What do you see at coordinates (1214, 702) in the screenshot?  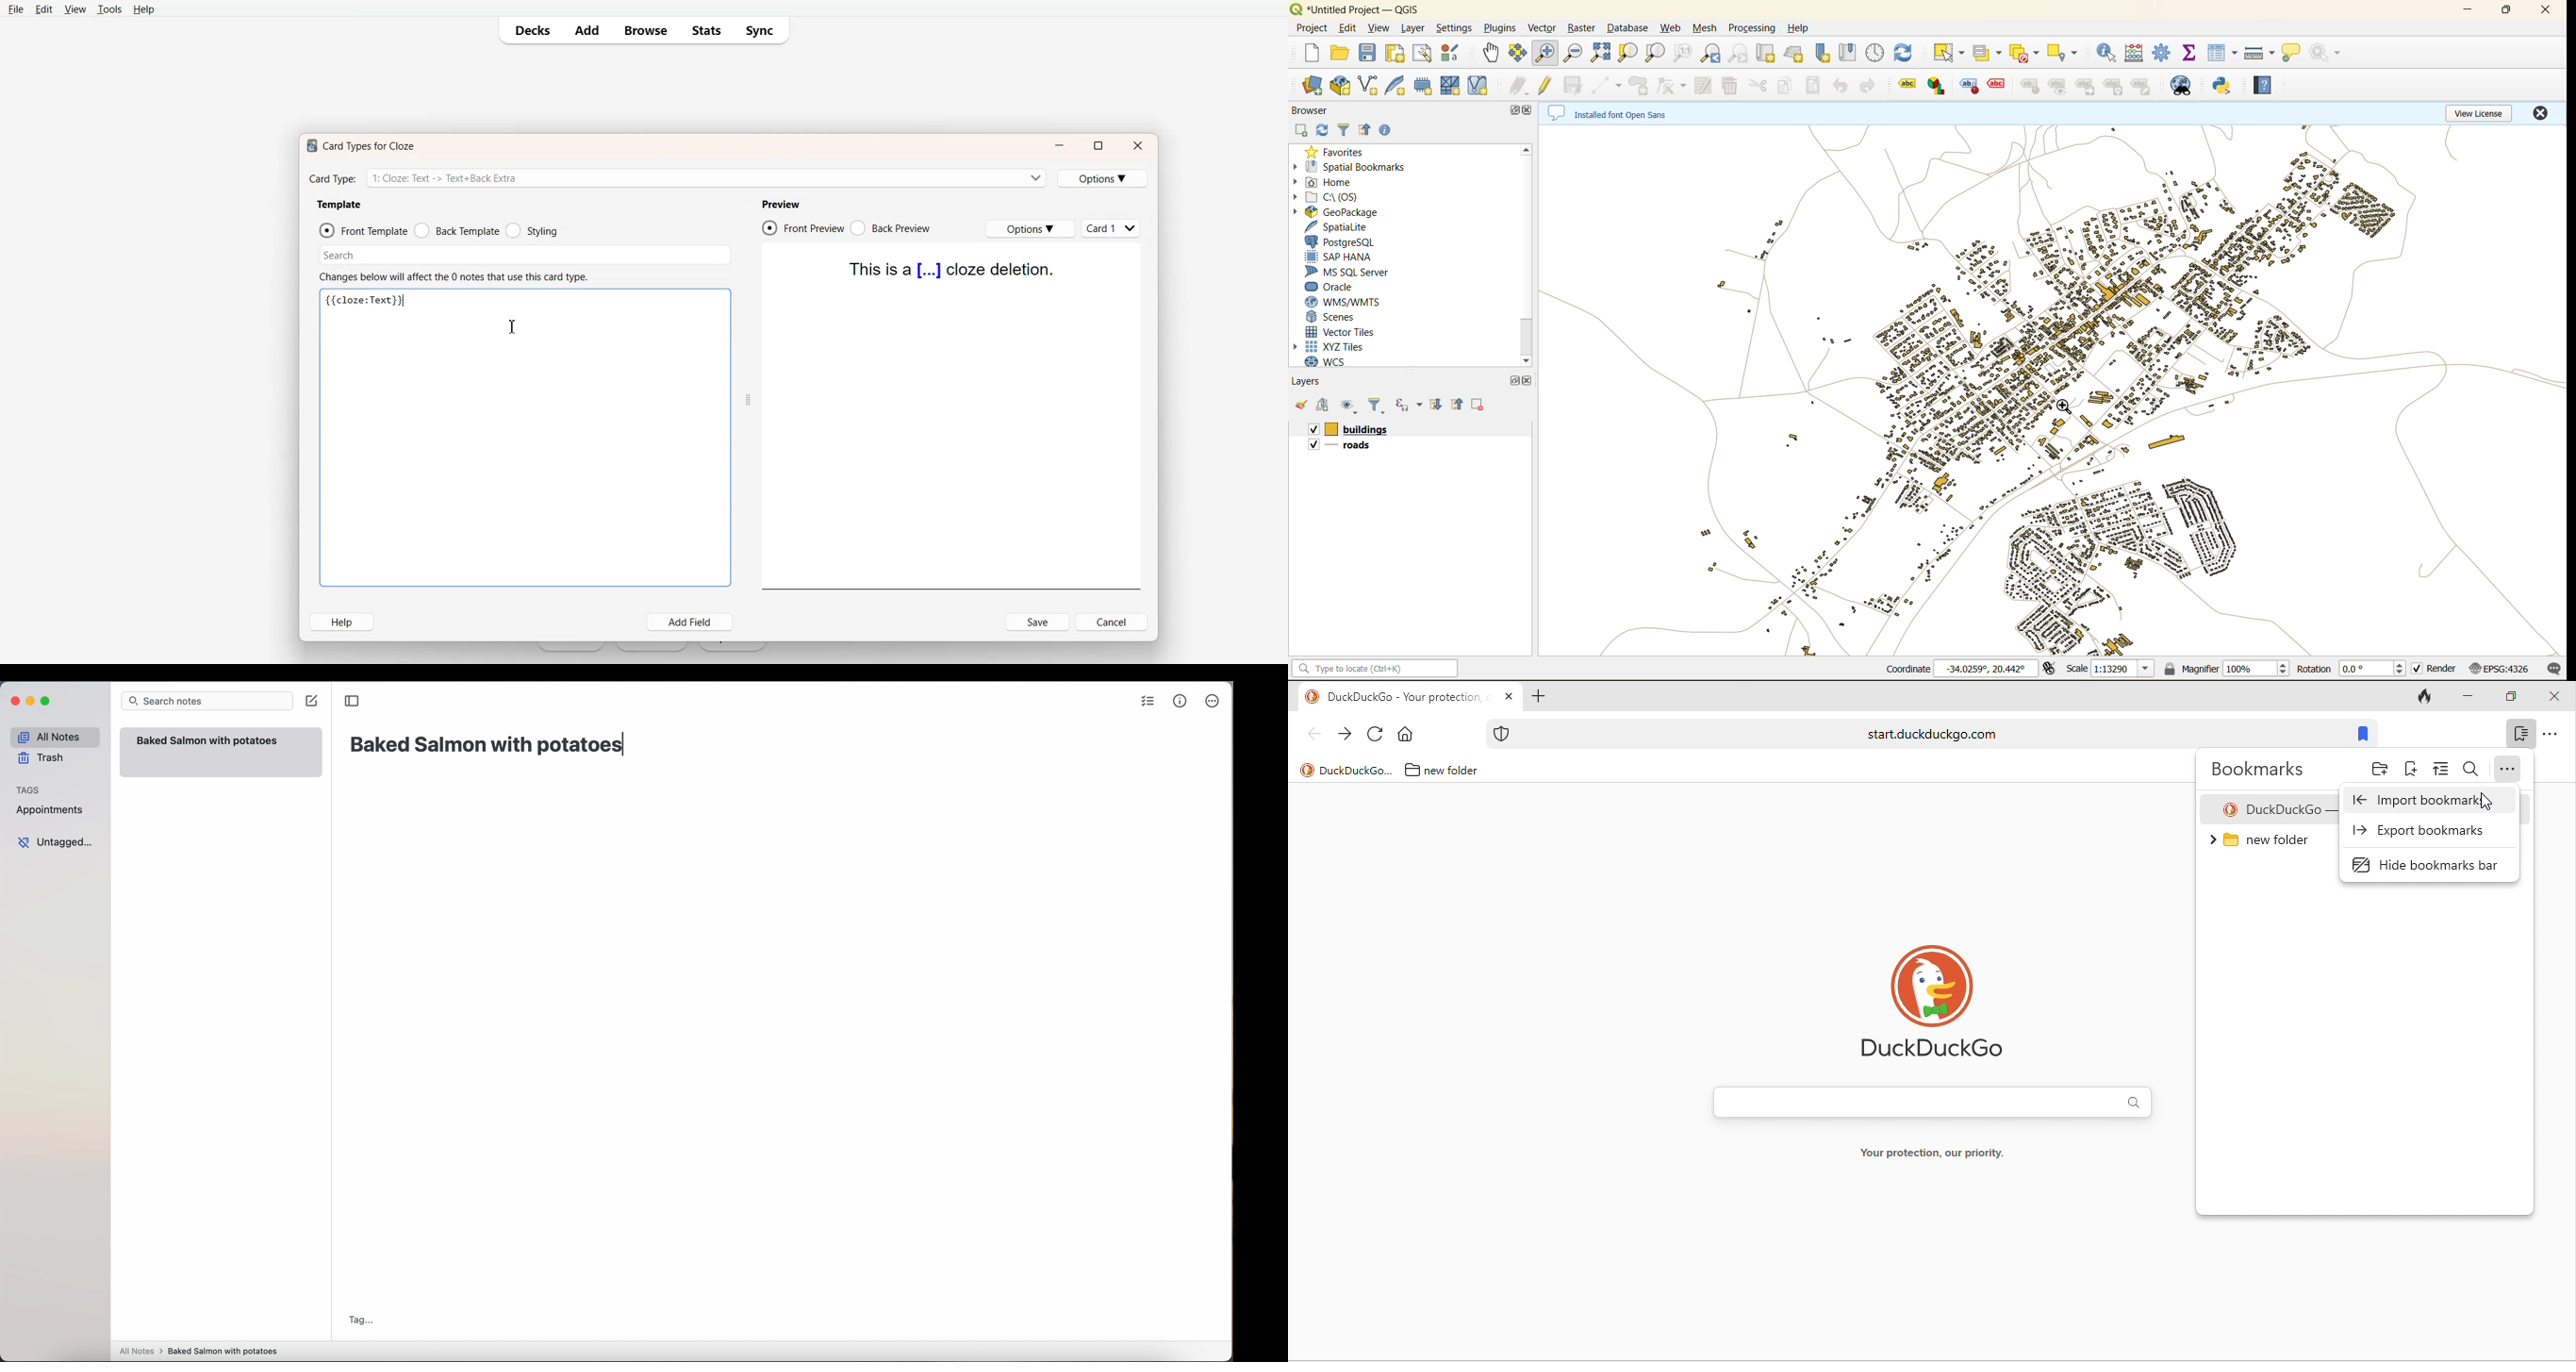 I see `more options` at bounding box center [1214, 702].